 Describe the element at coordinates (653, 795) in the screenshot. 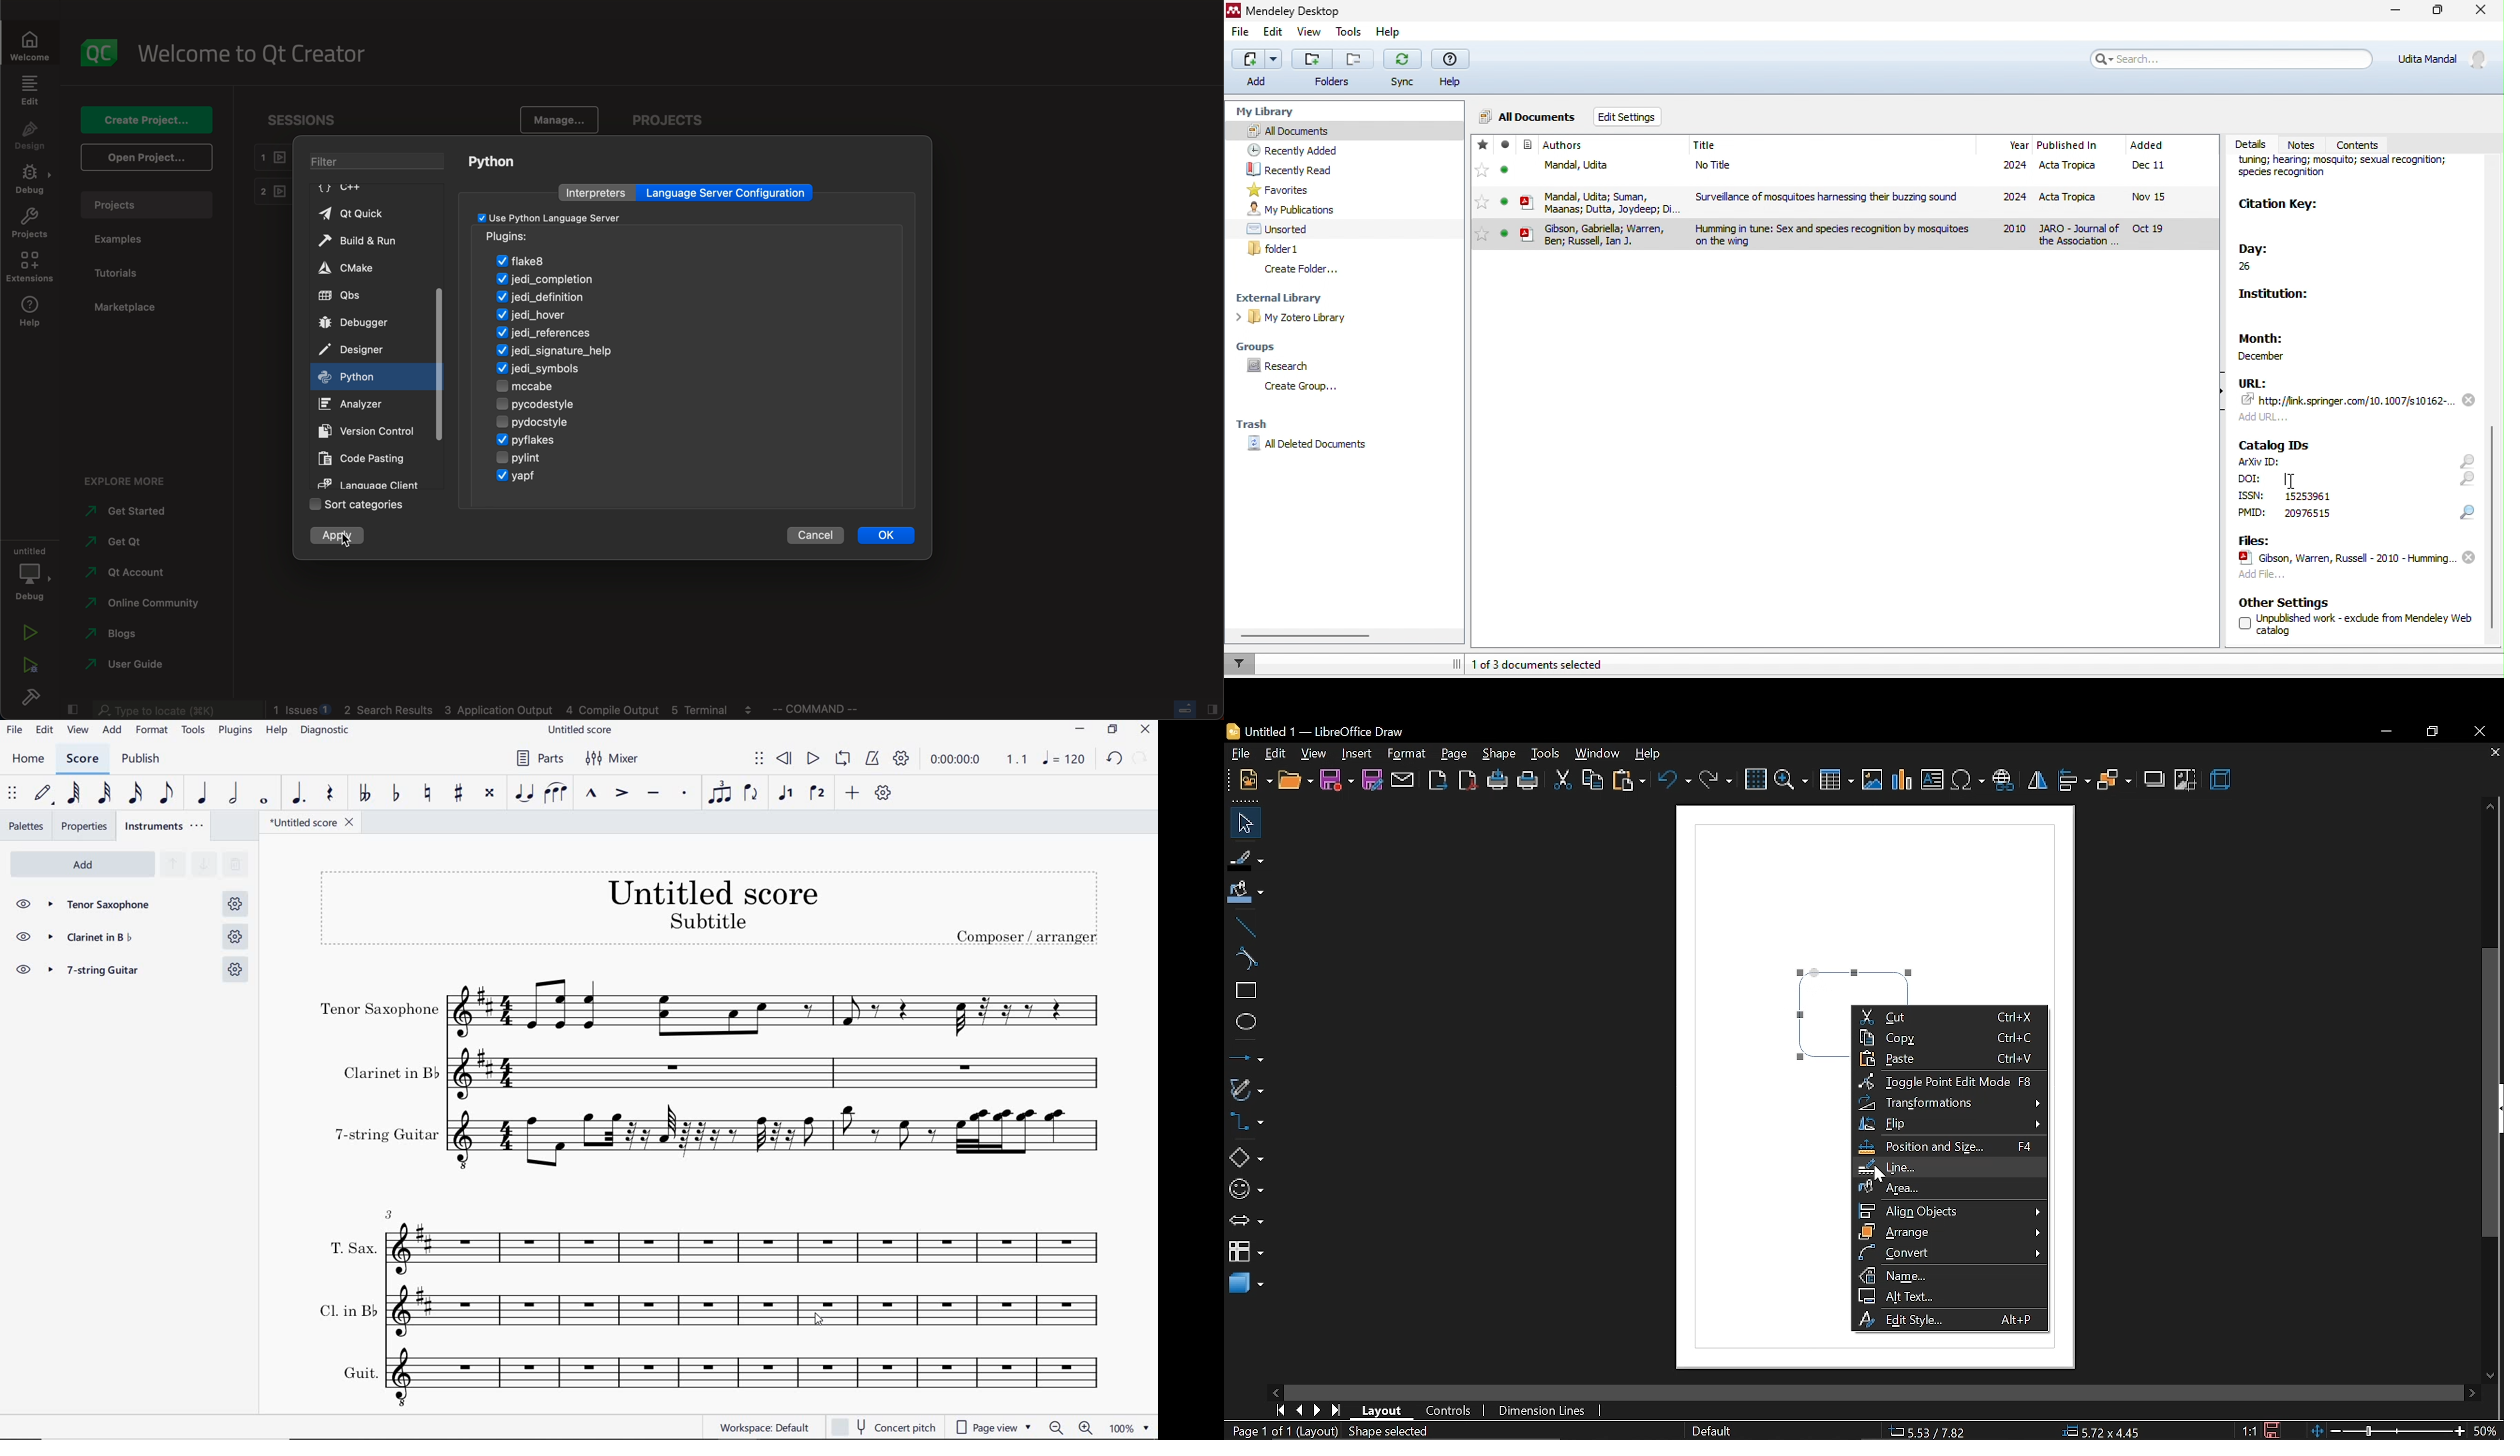

I see `TENUTO` at that location.